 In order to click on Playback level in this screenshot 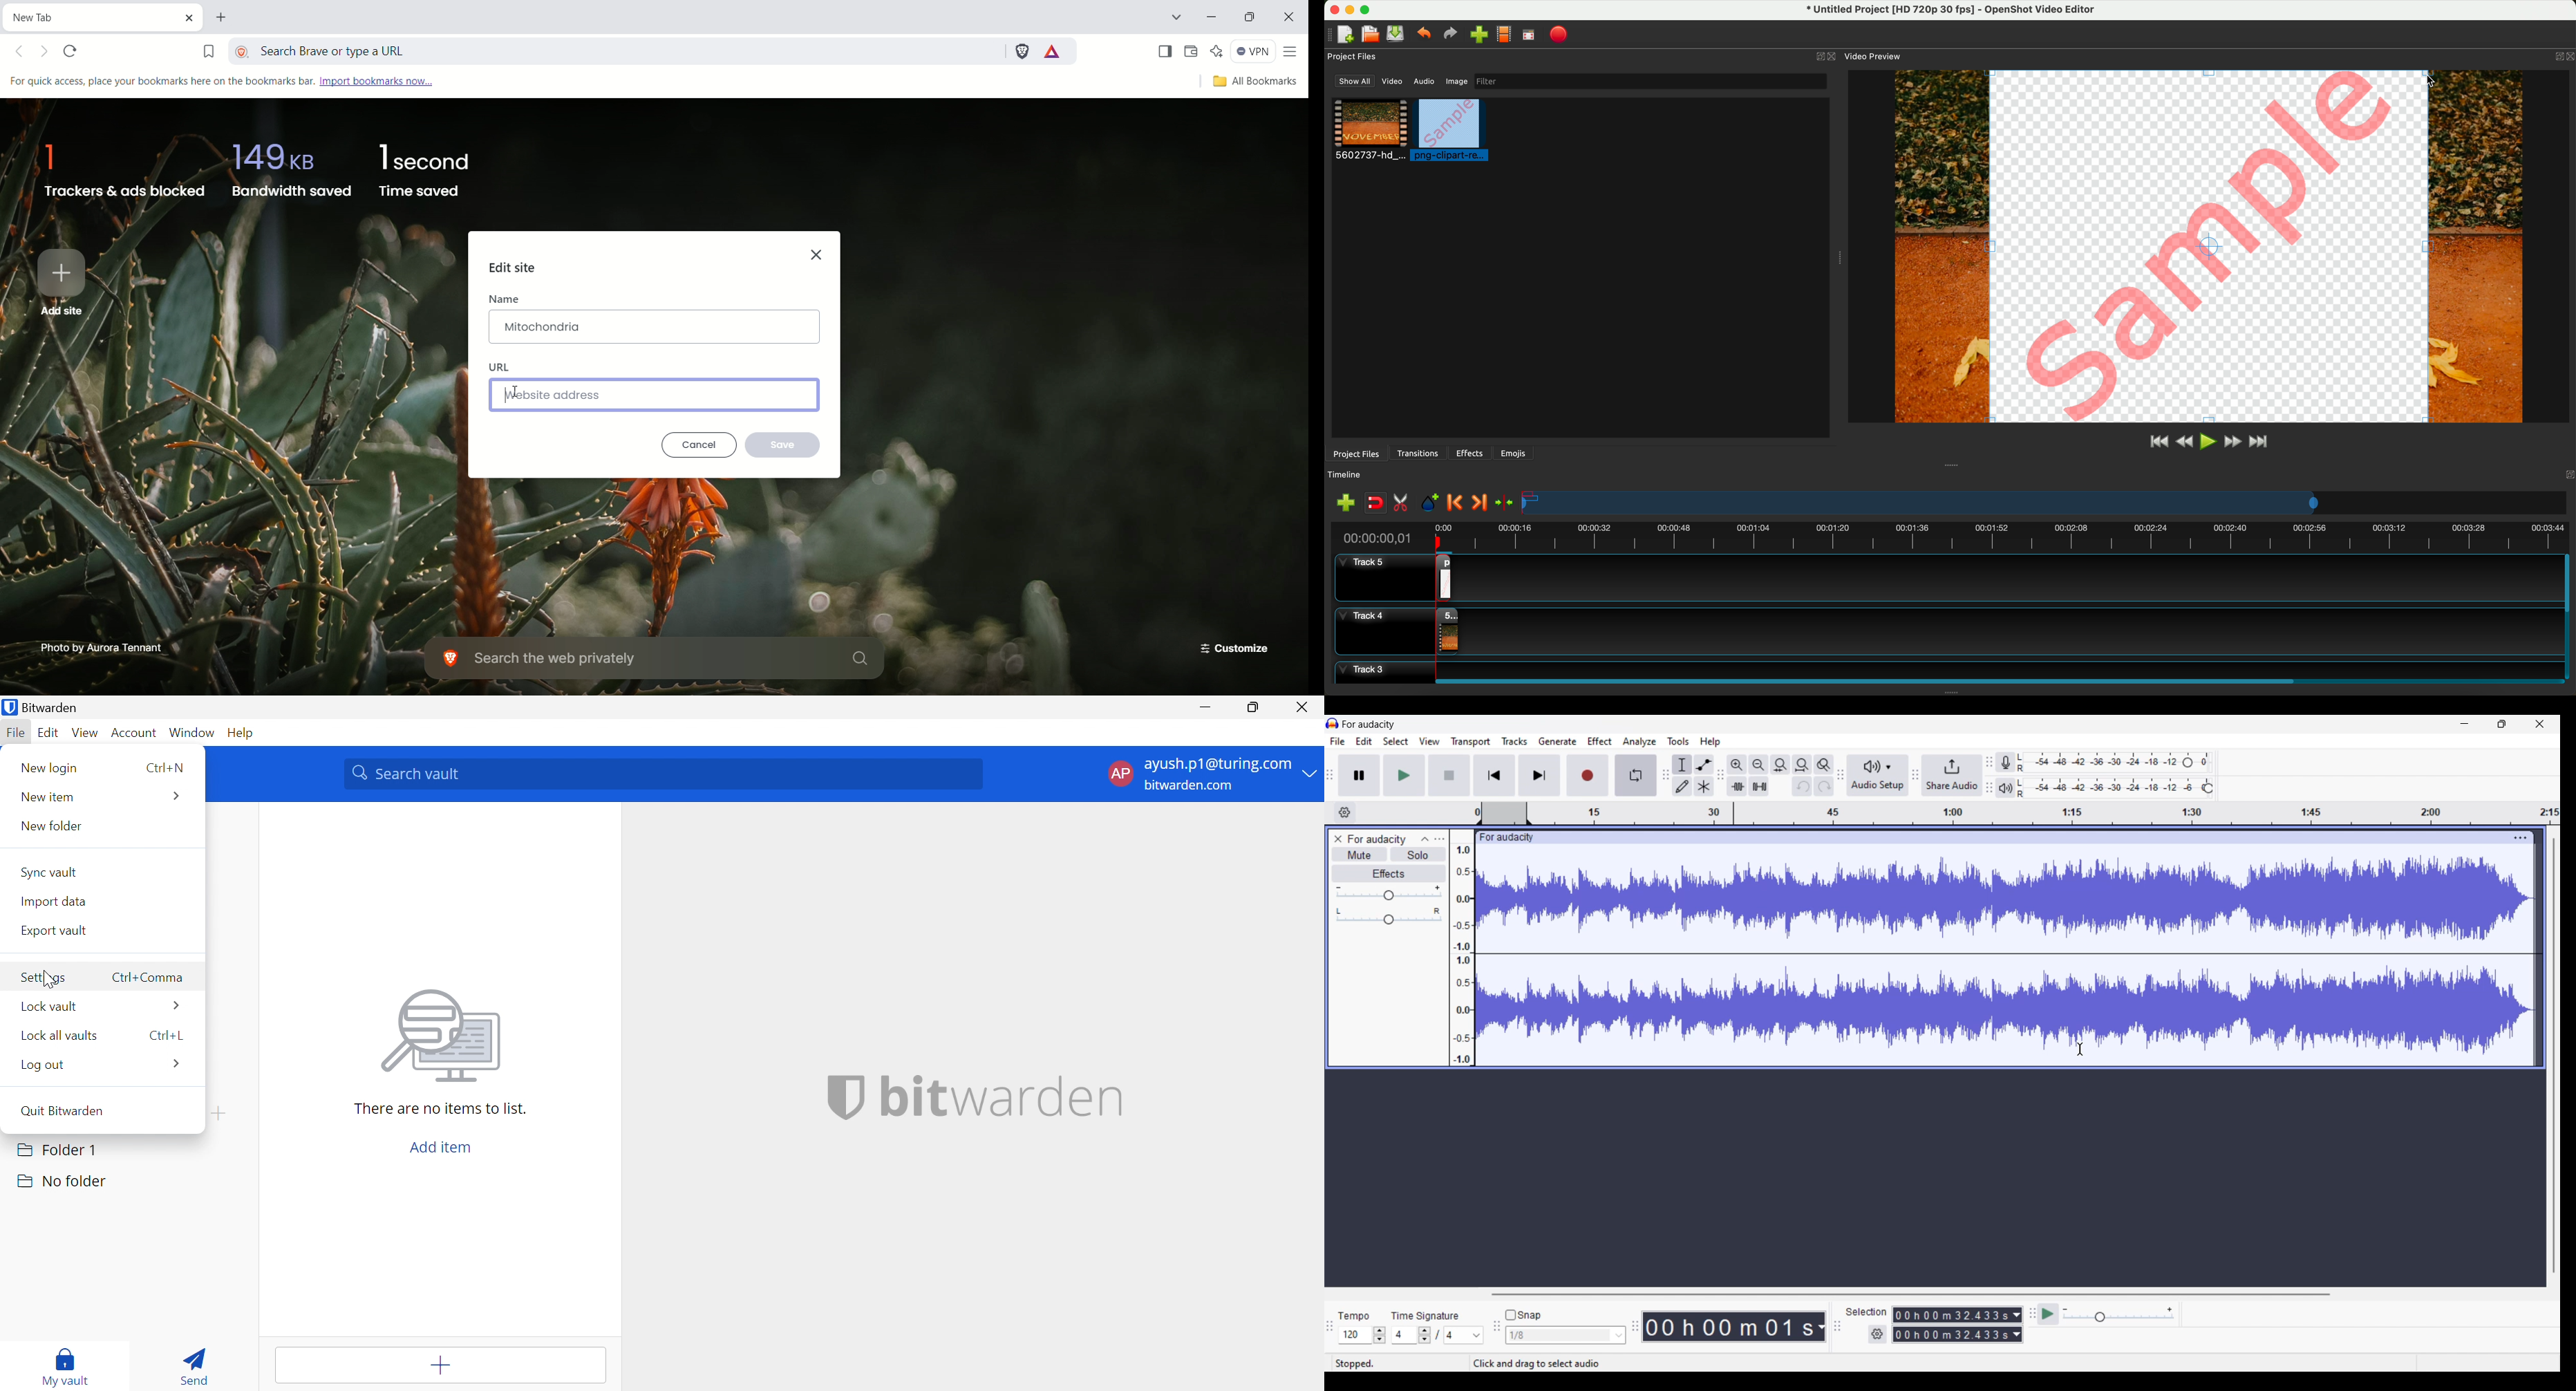, I will do `click(2109, 788)`.